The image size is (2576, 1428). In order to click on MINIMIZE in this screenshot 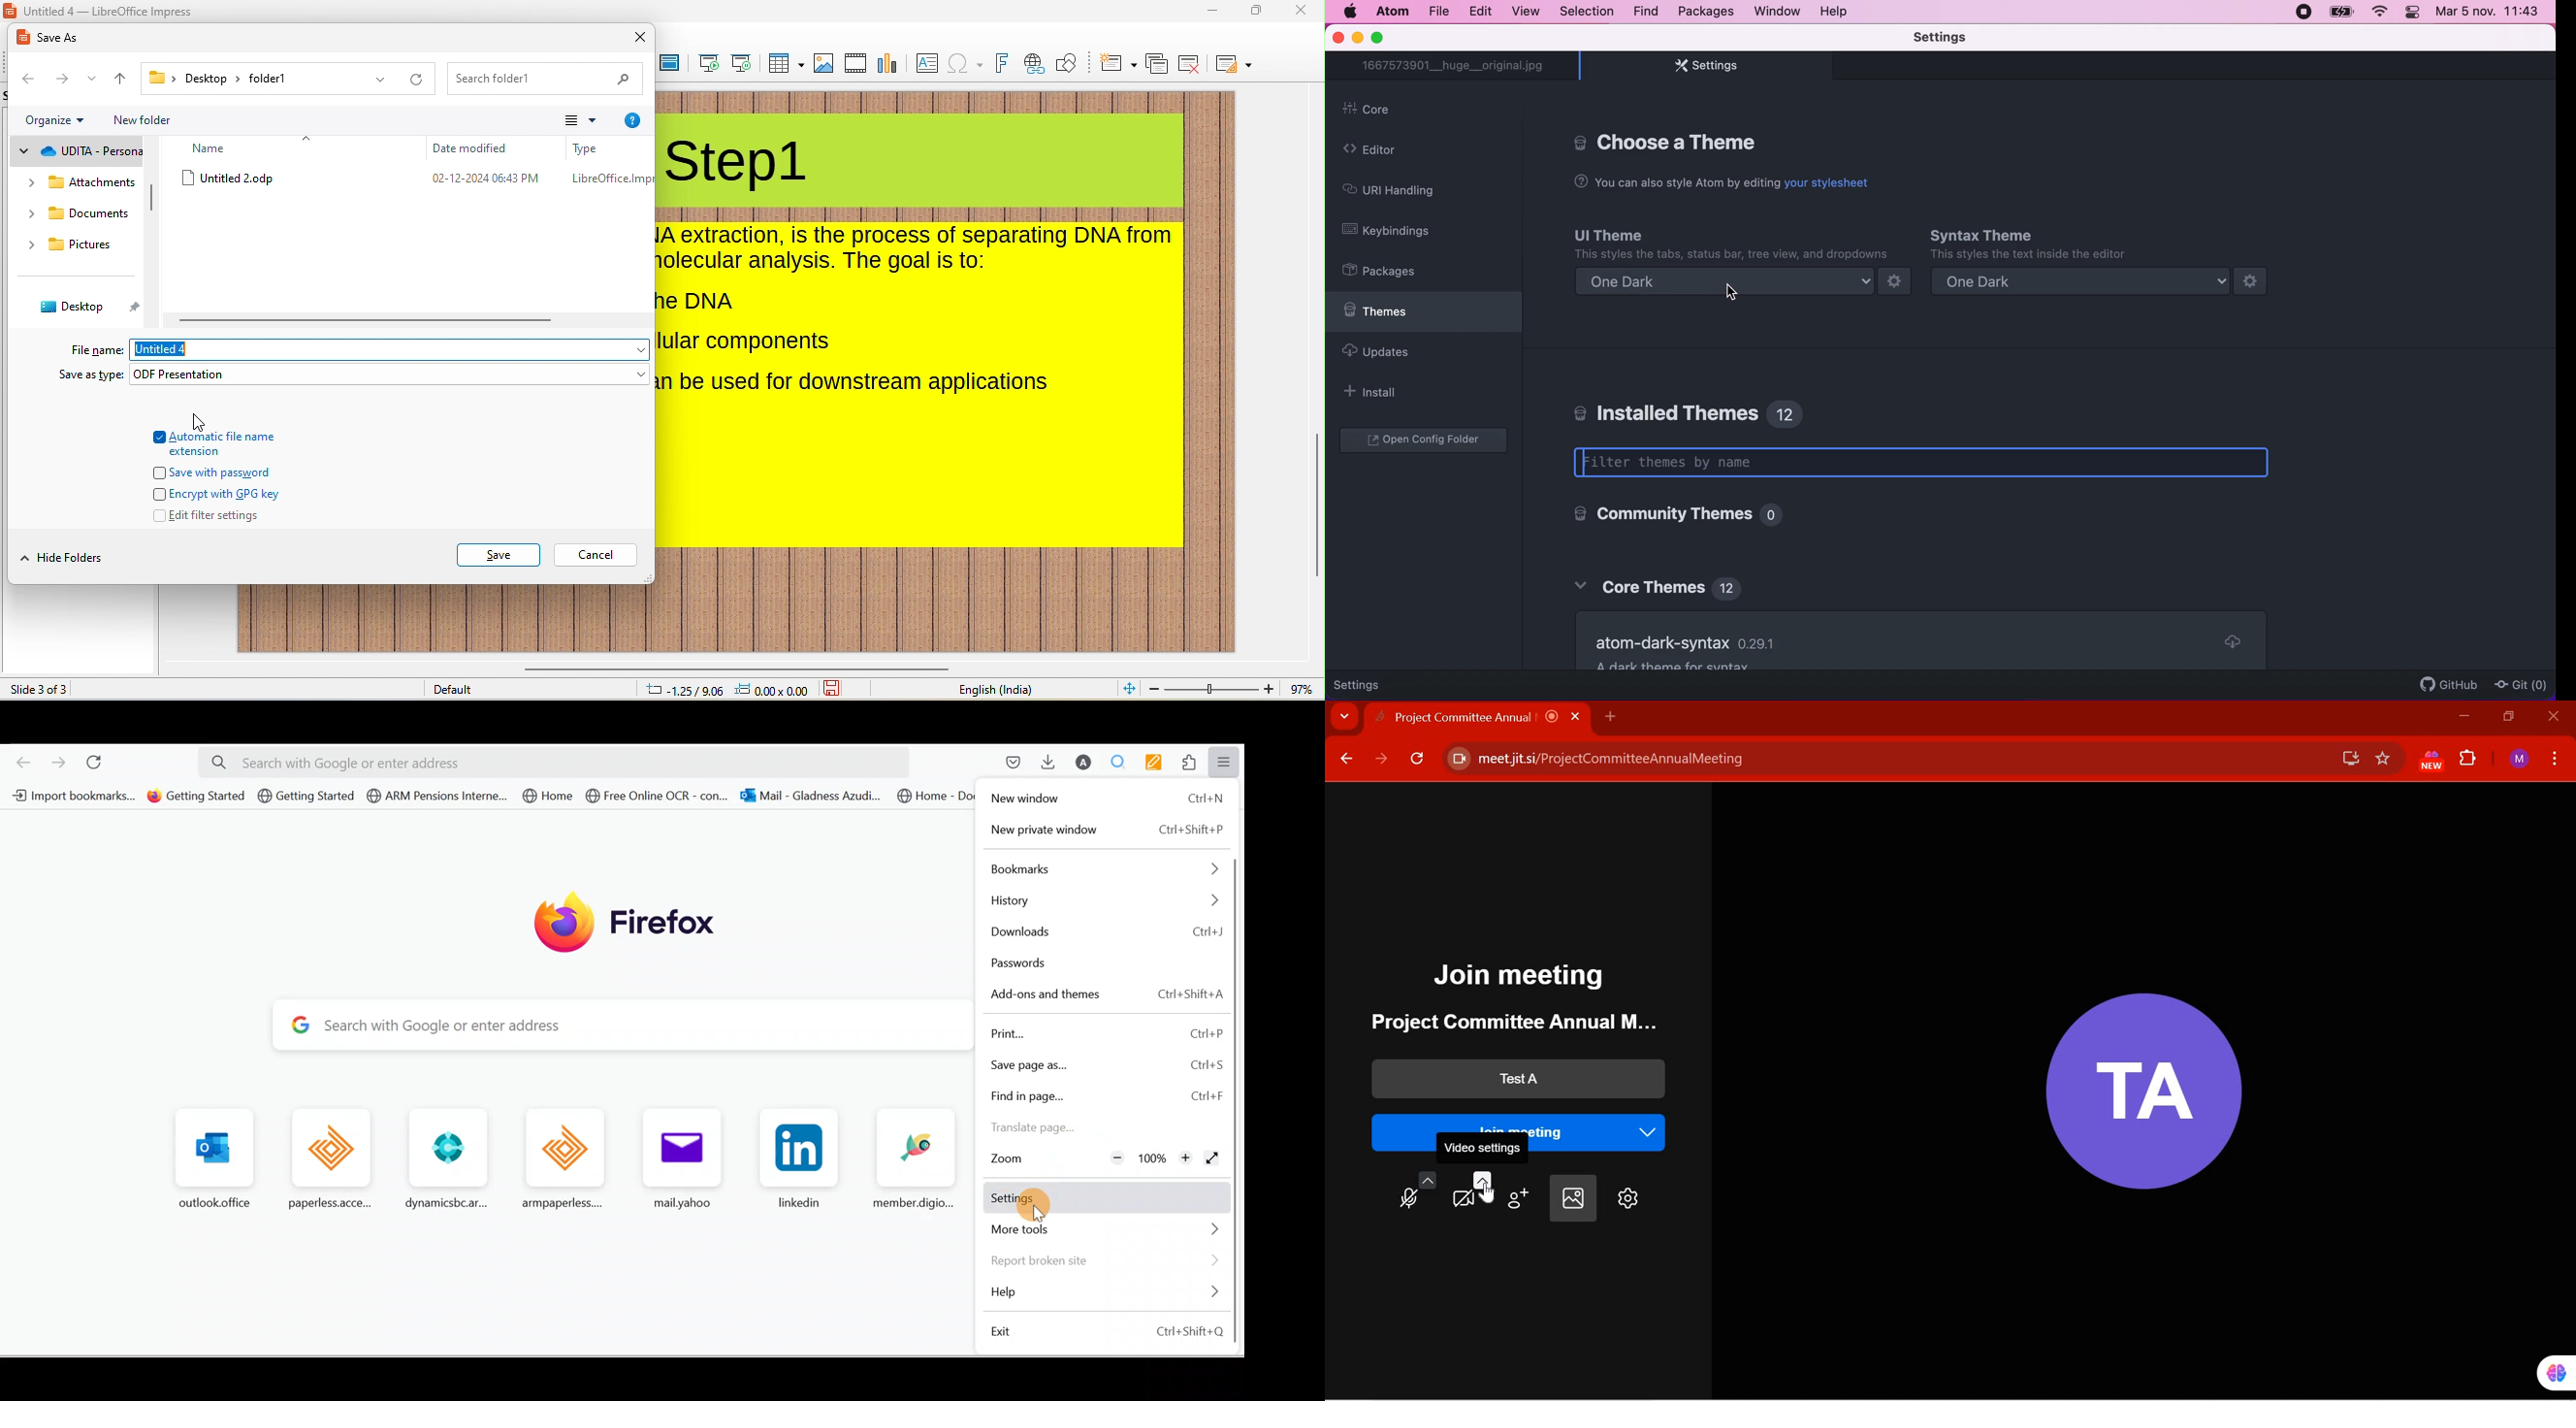, I will do `click(2464, 716)`.